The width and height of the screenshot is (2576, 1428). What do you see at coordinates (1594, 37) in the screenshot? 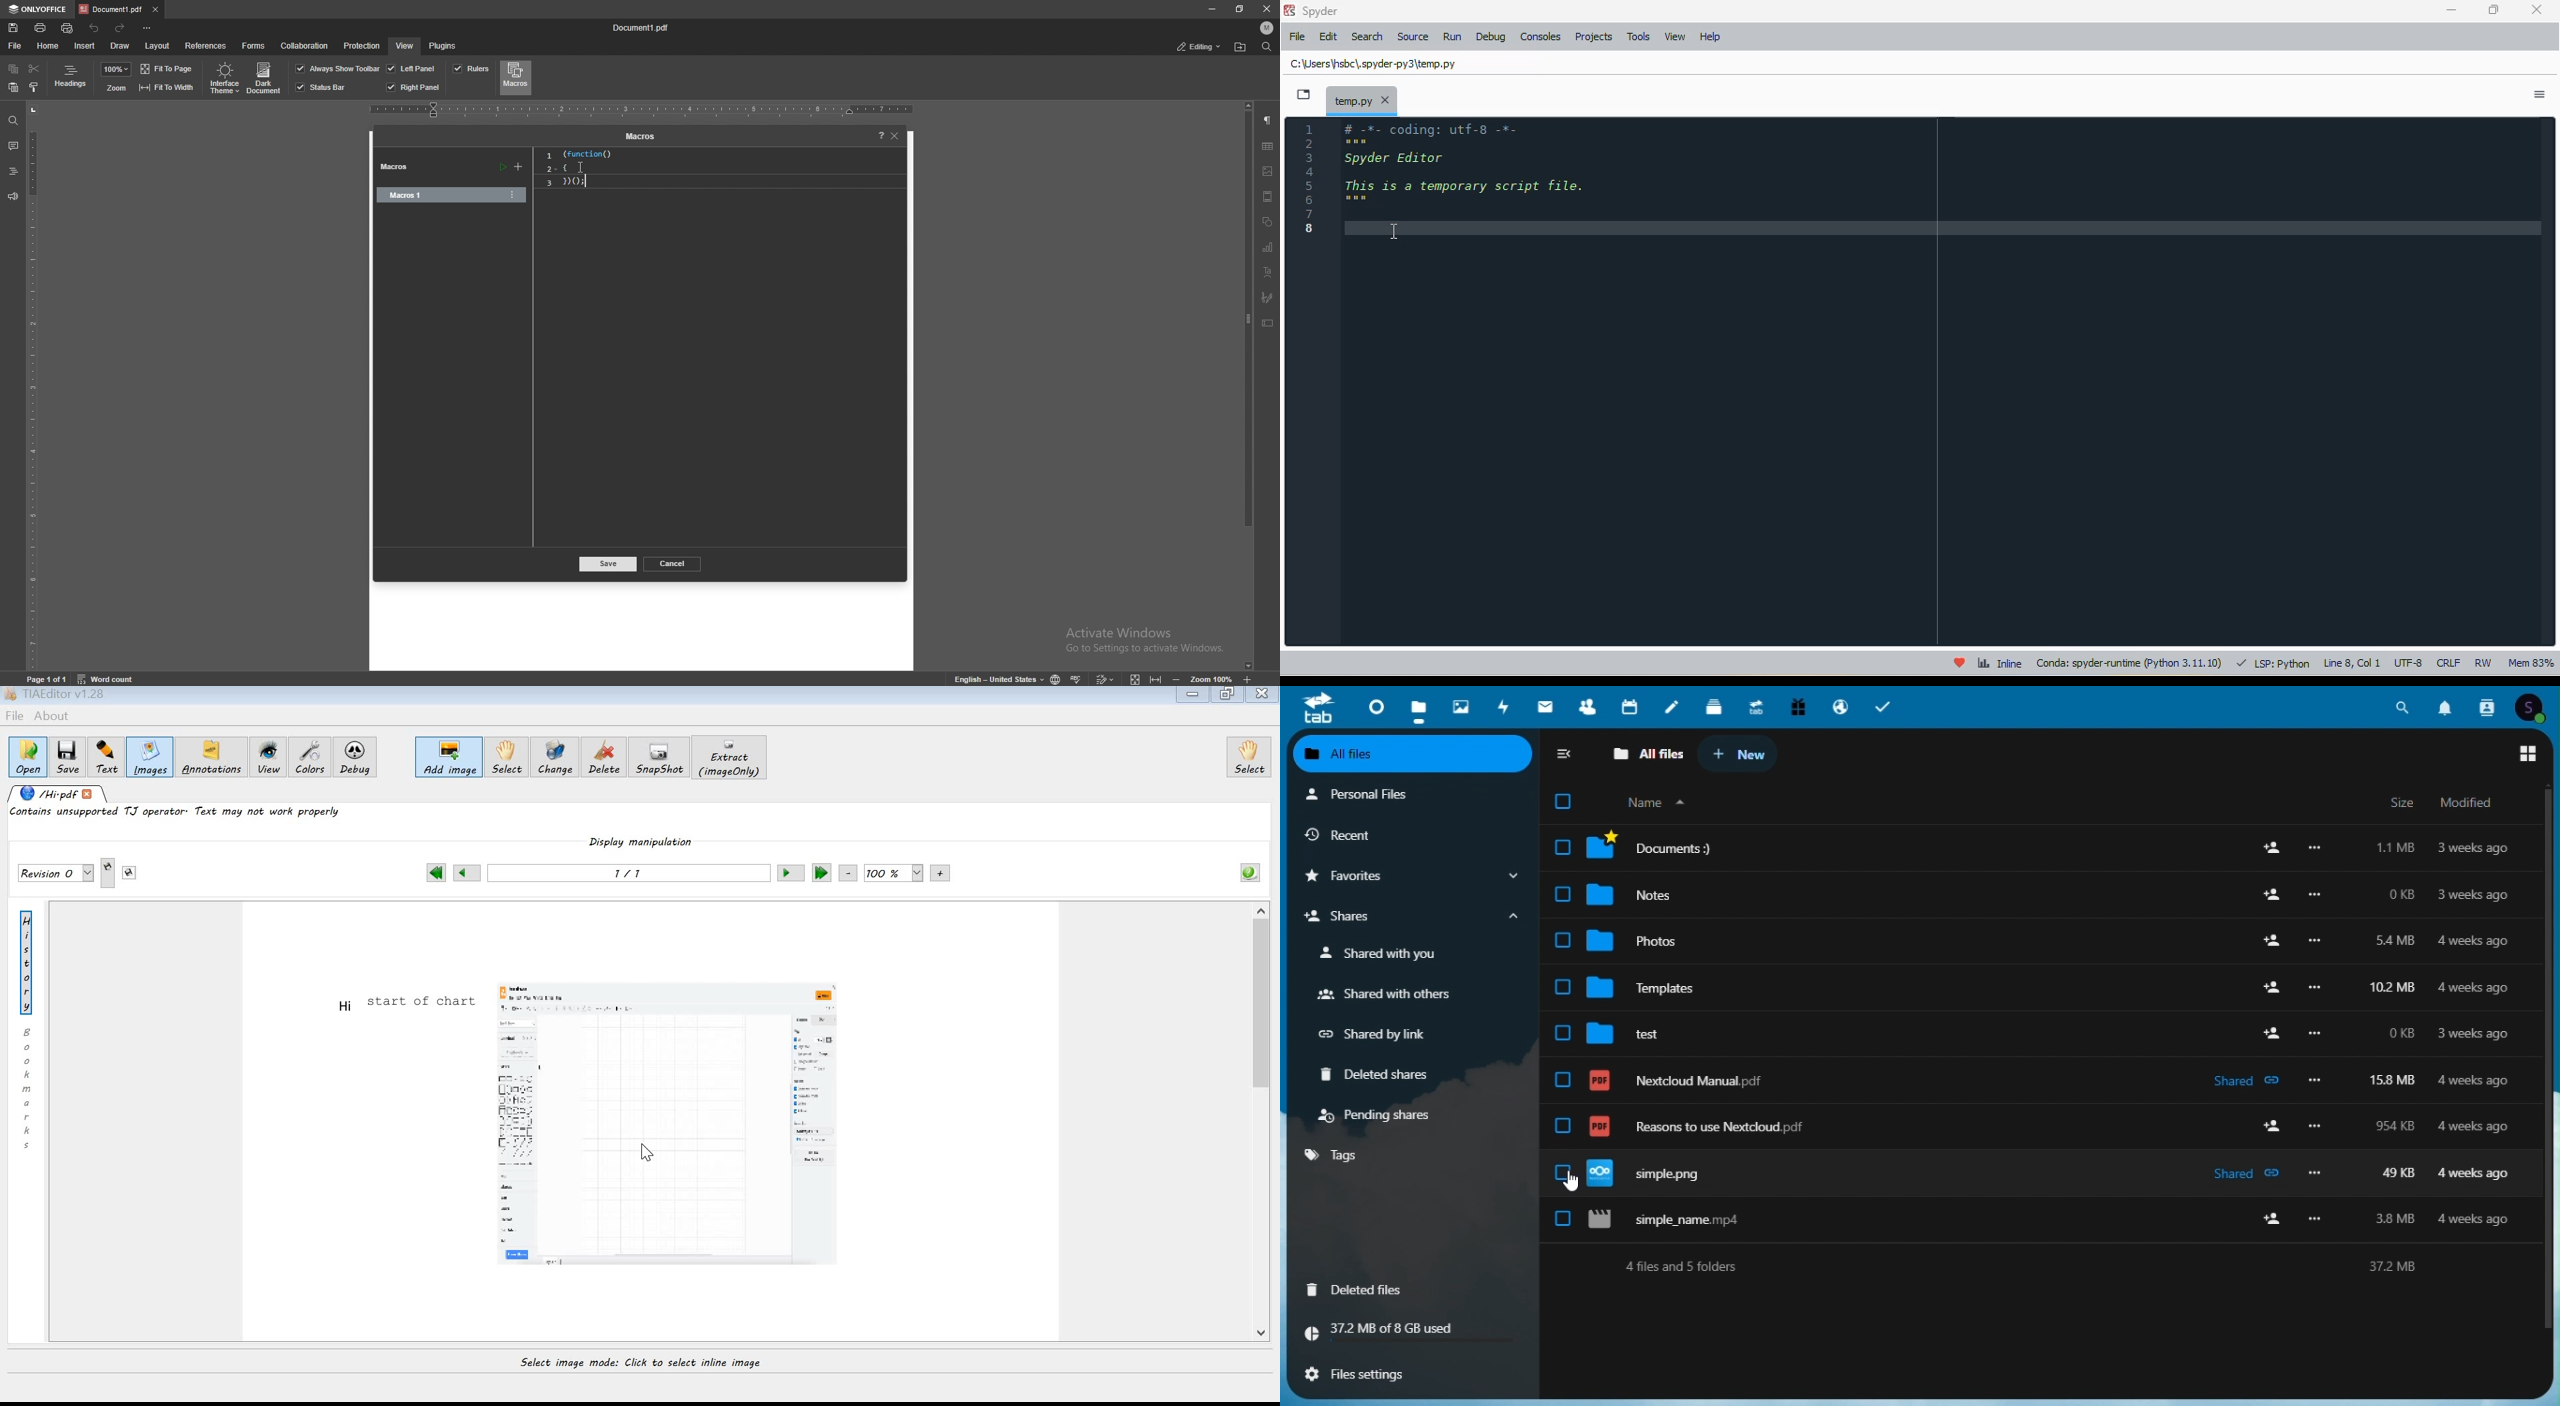
I see `projects` at bounding box center [1594, 37].